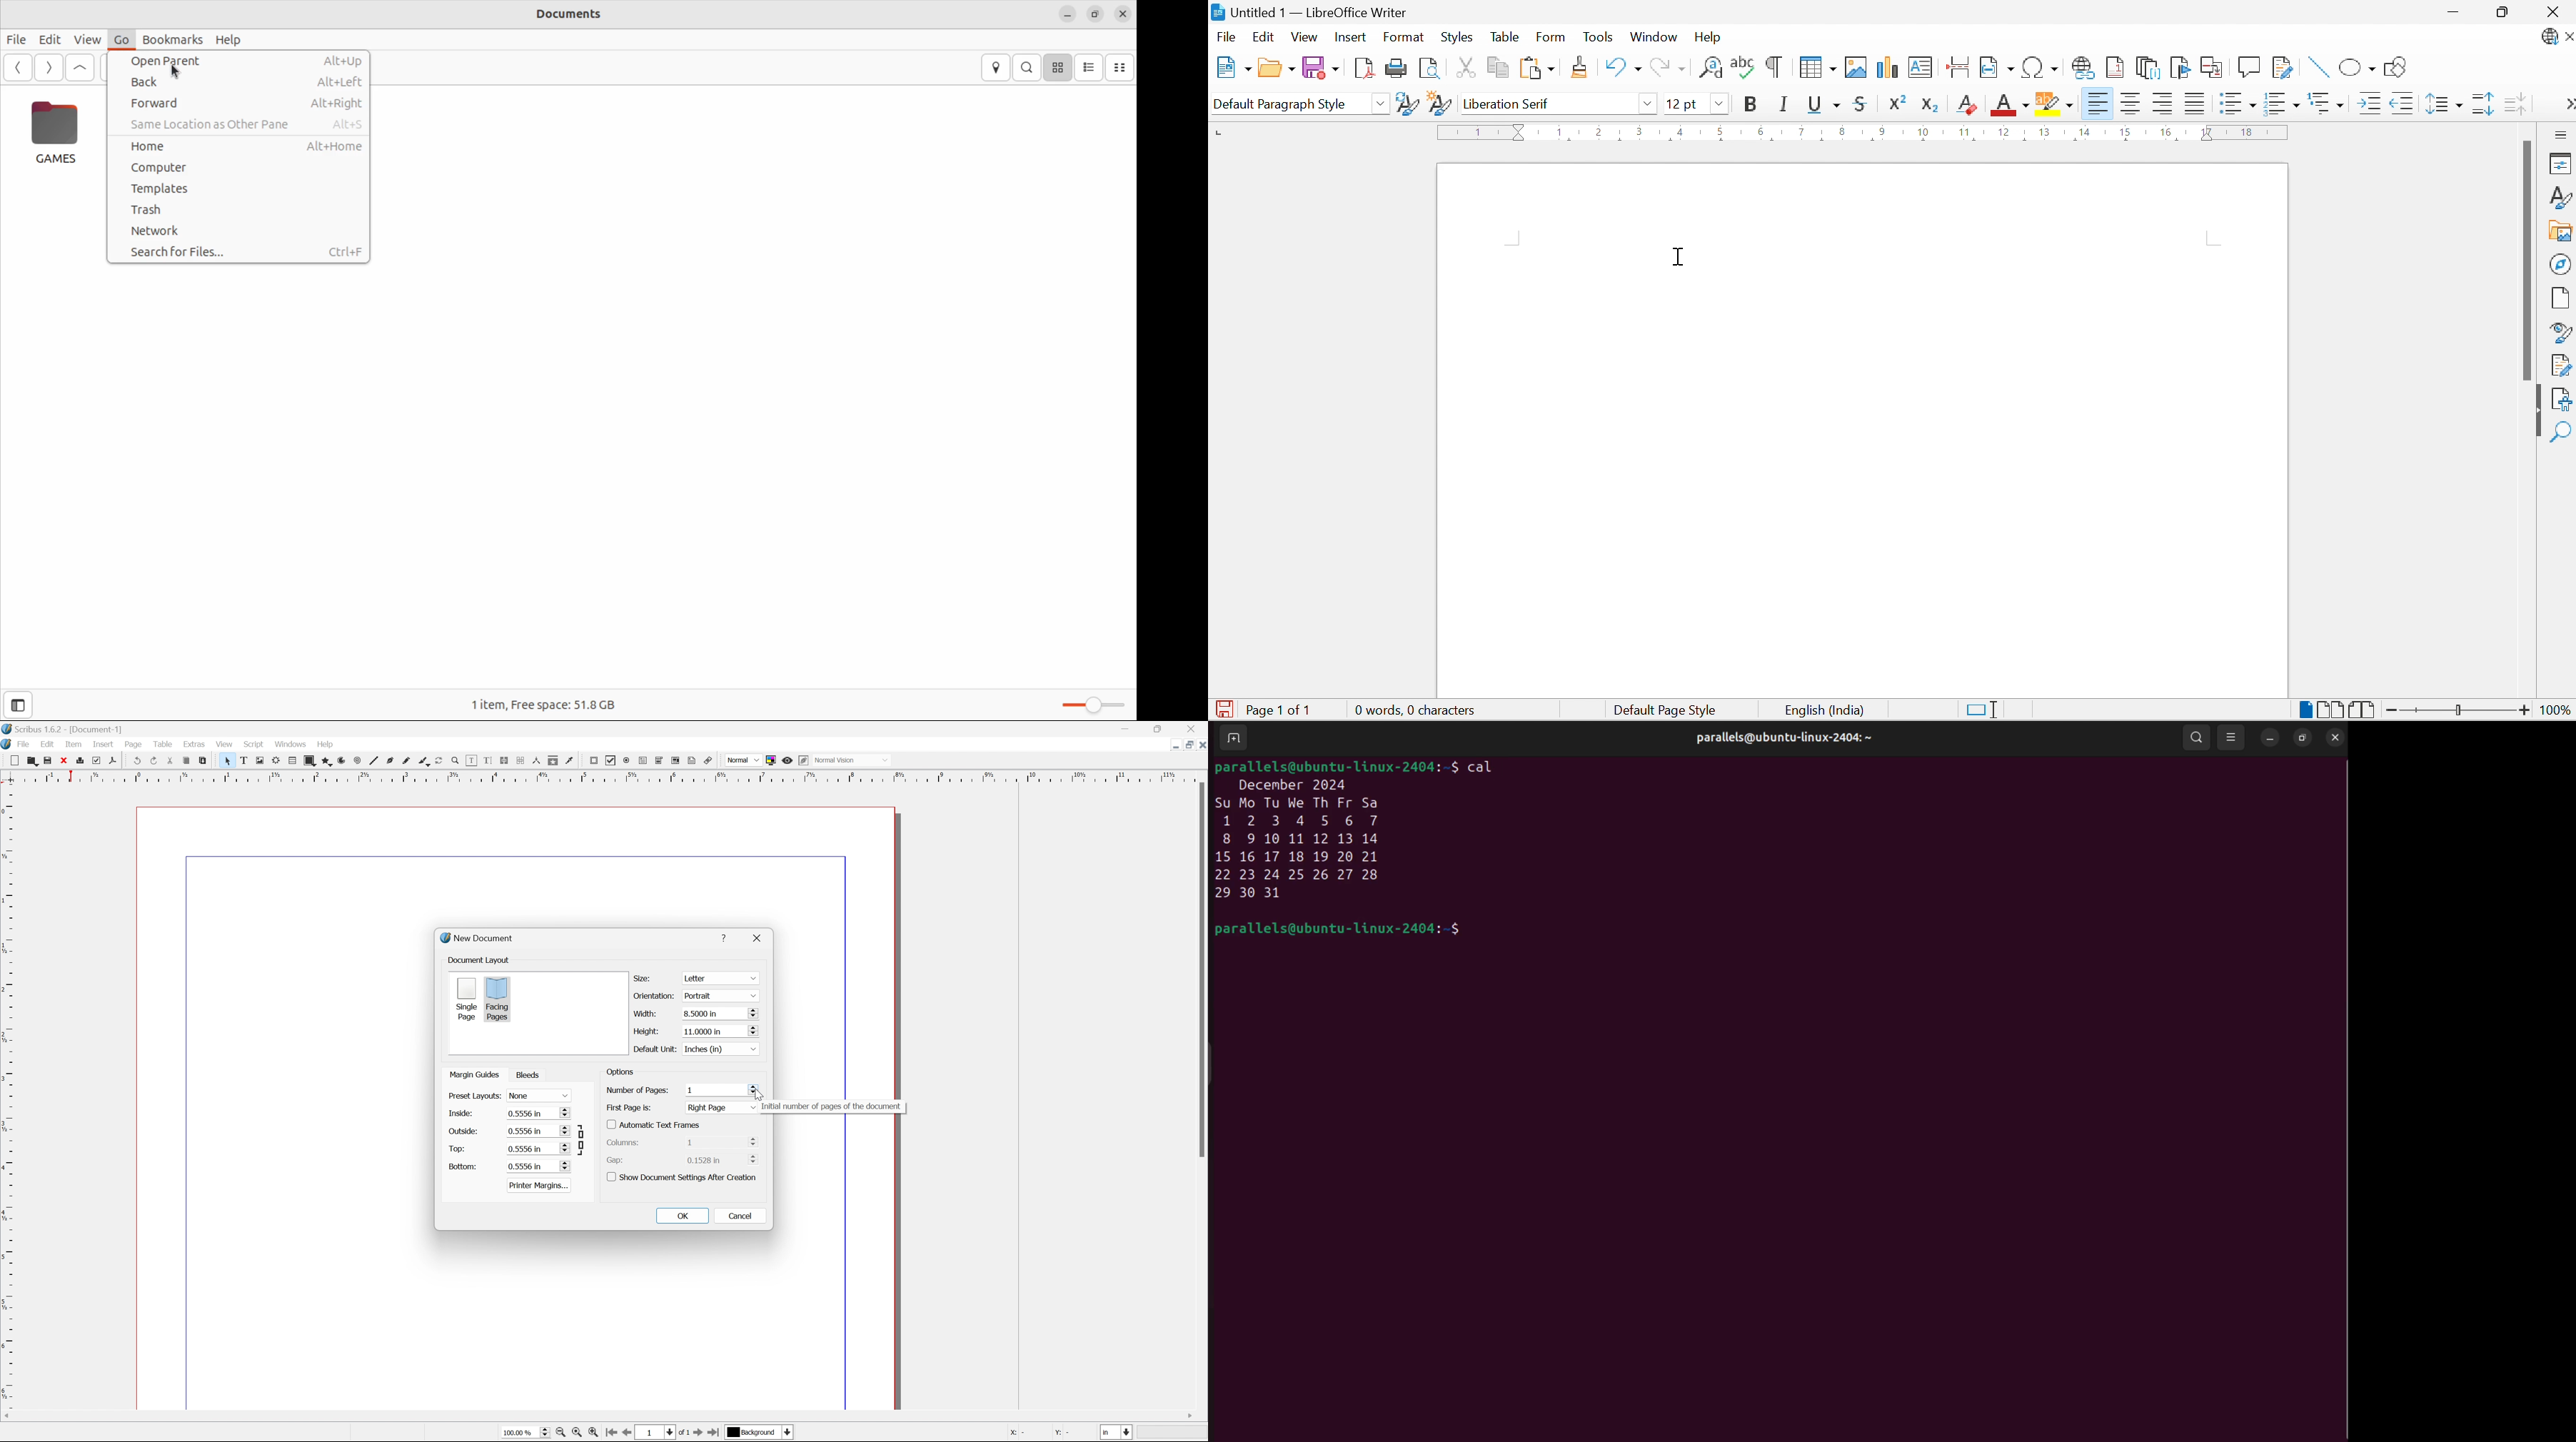 This screenshot has height=1456, width=2576. Describe the element at coordinates (8, 745) in the screenshot. I see `Scribus icon` at that location.